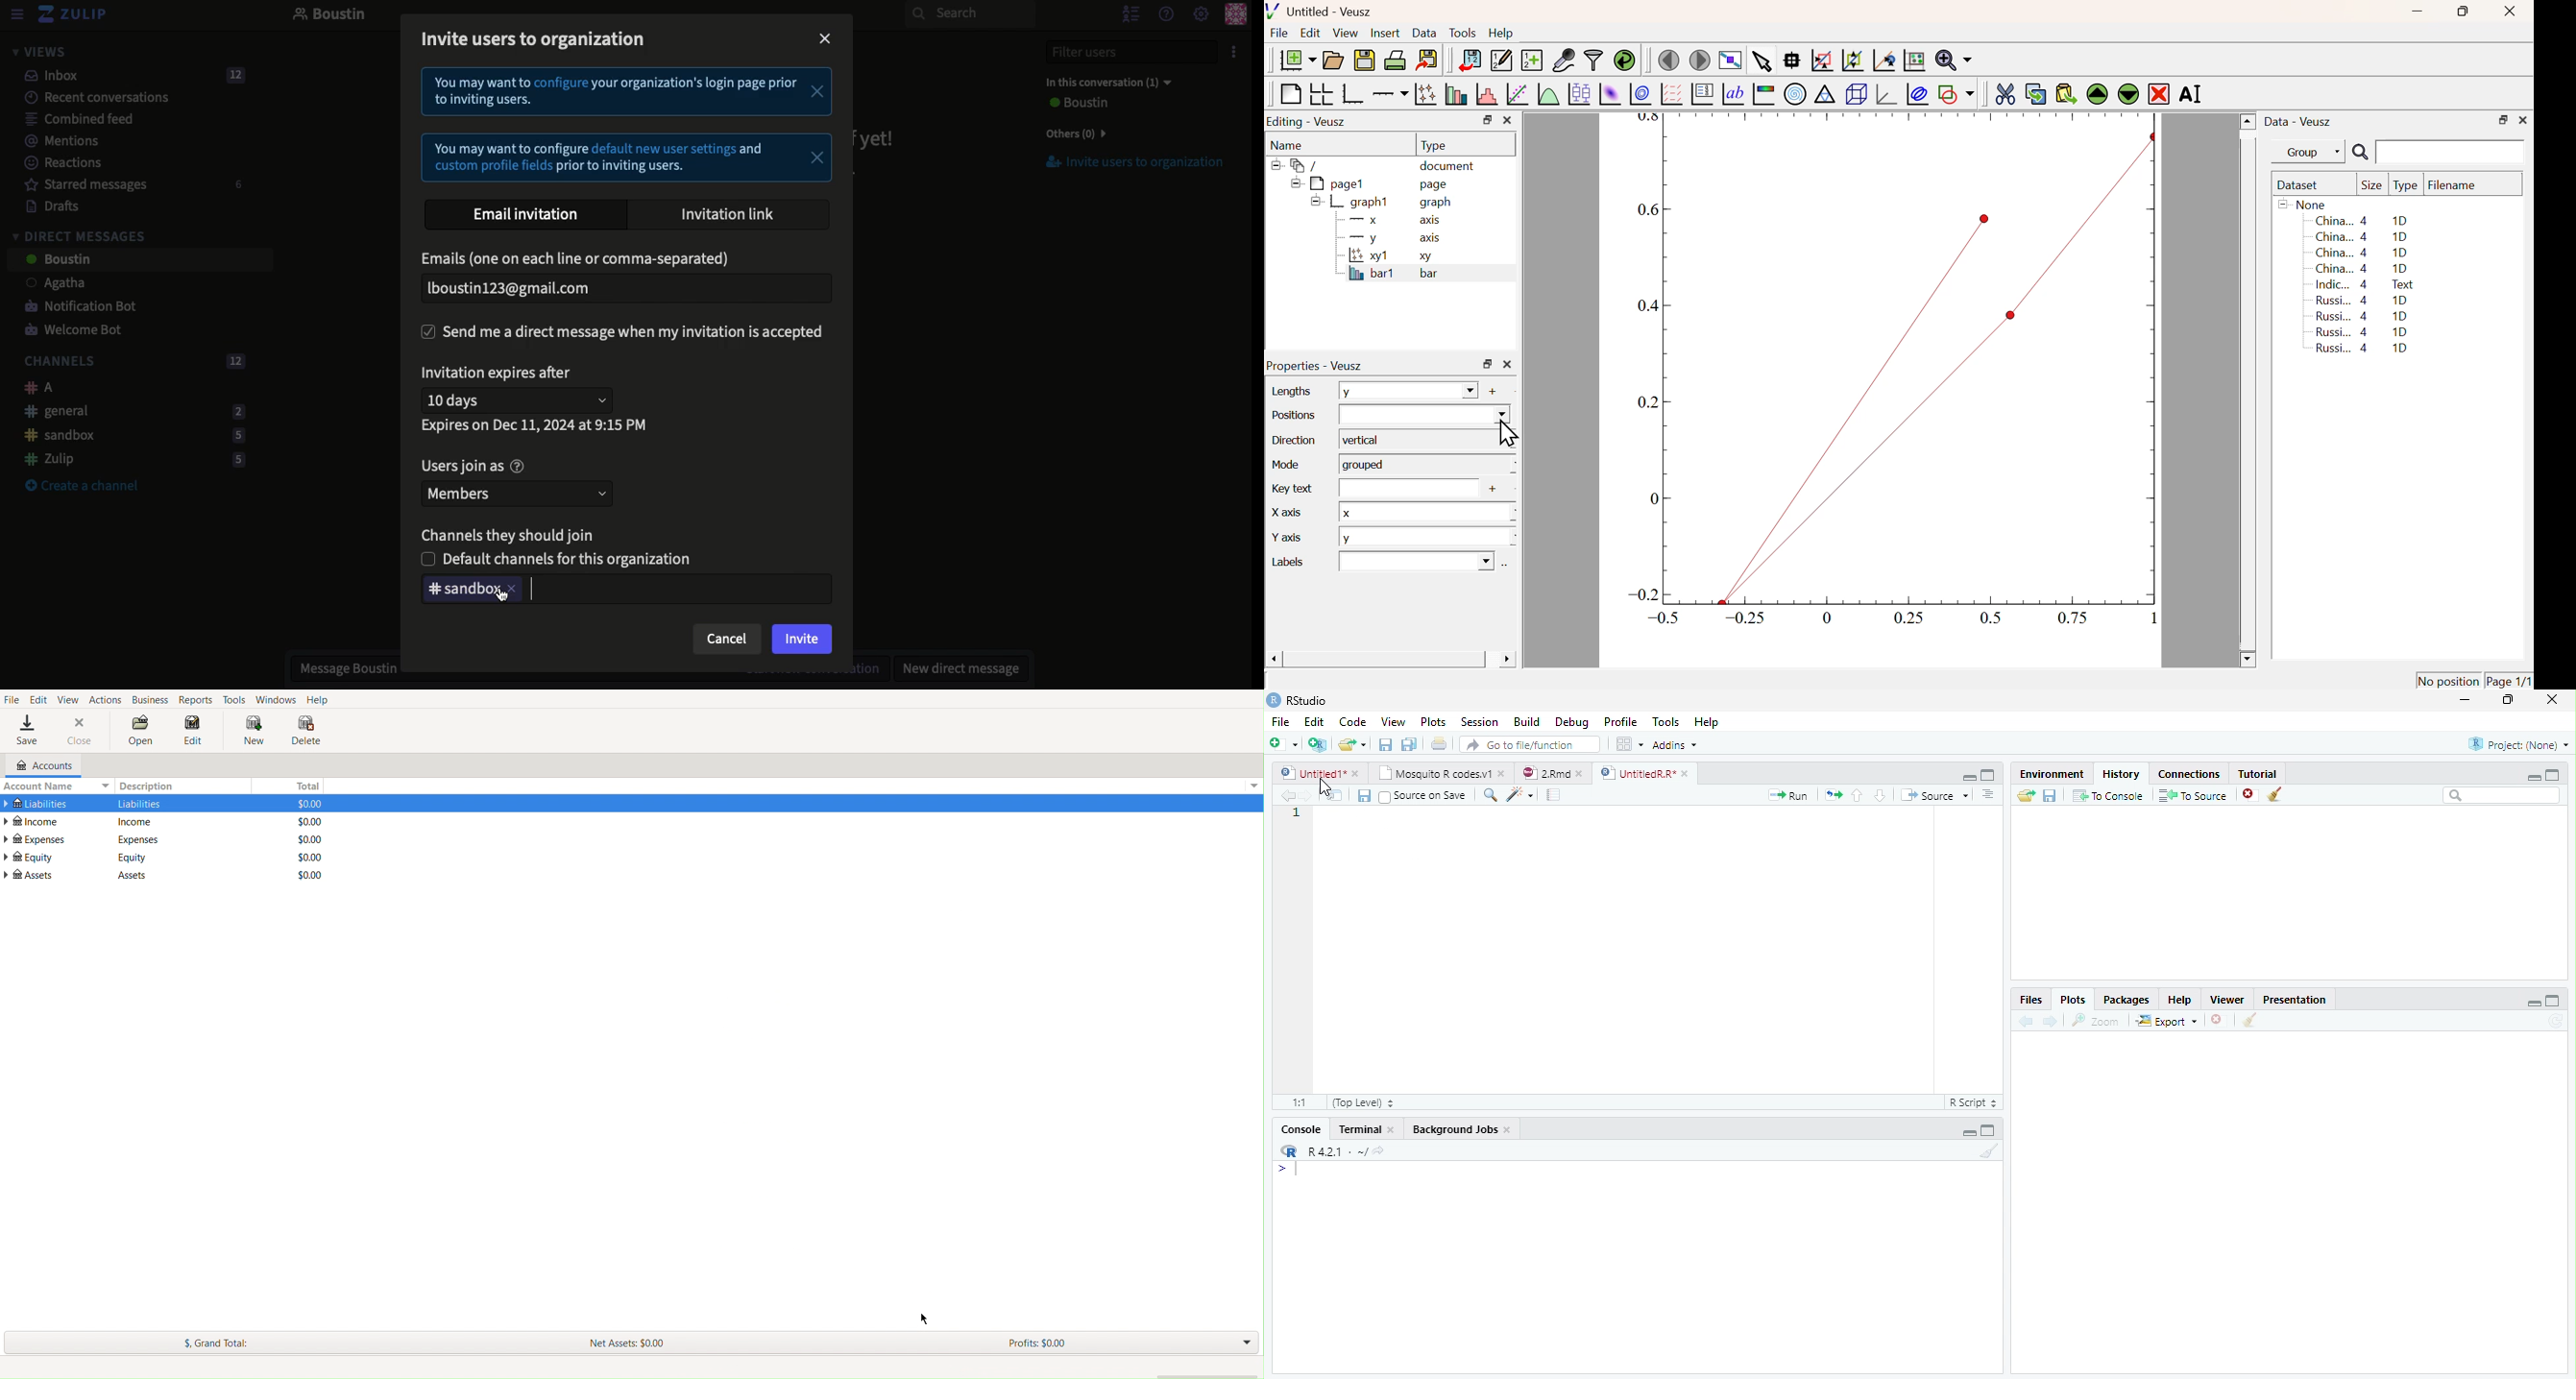 The height and width of the screenshot is (1400, 2576). I want to click on cursor, so click(1326, 786).